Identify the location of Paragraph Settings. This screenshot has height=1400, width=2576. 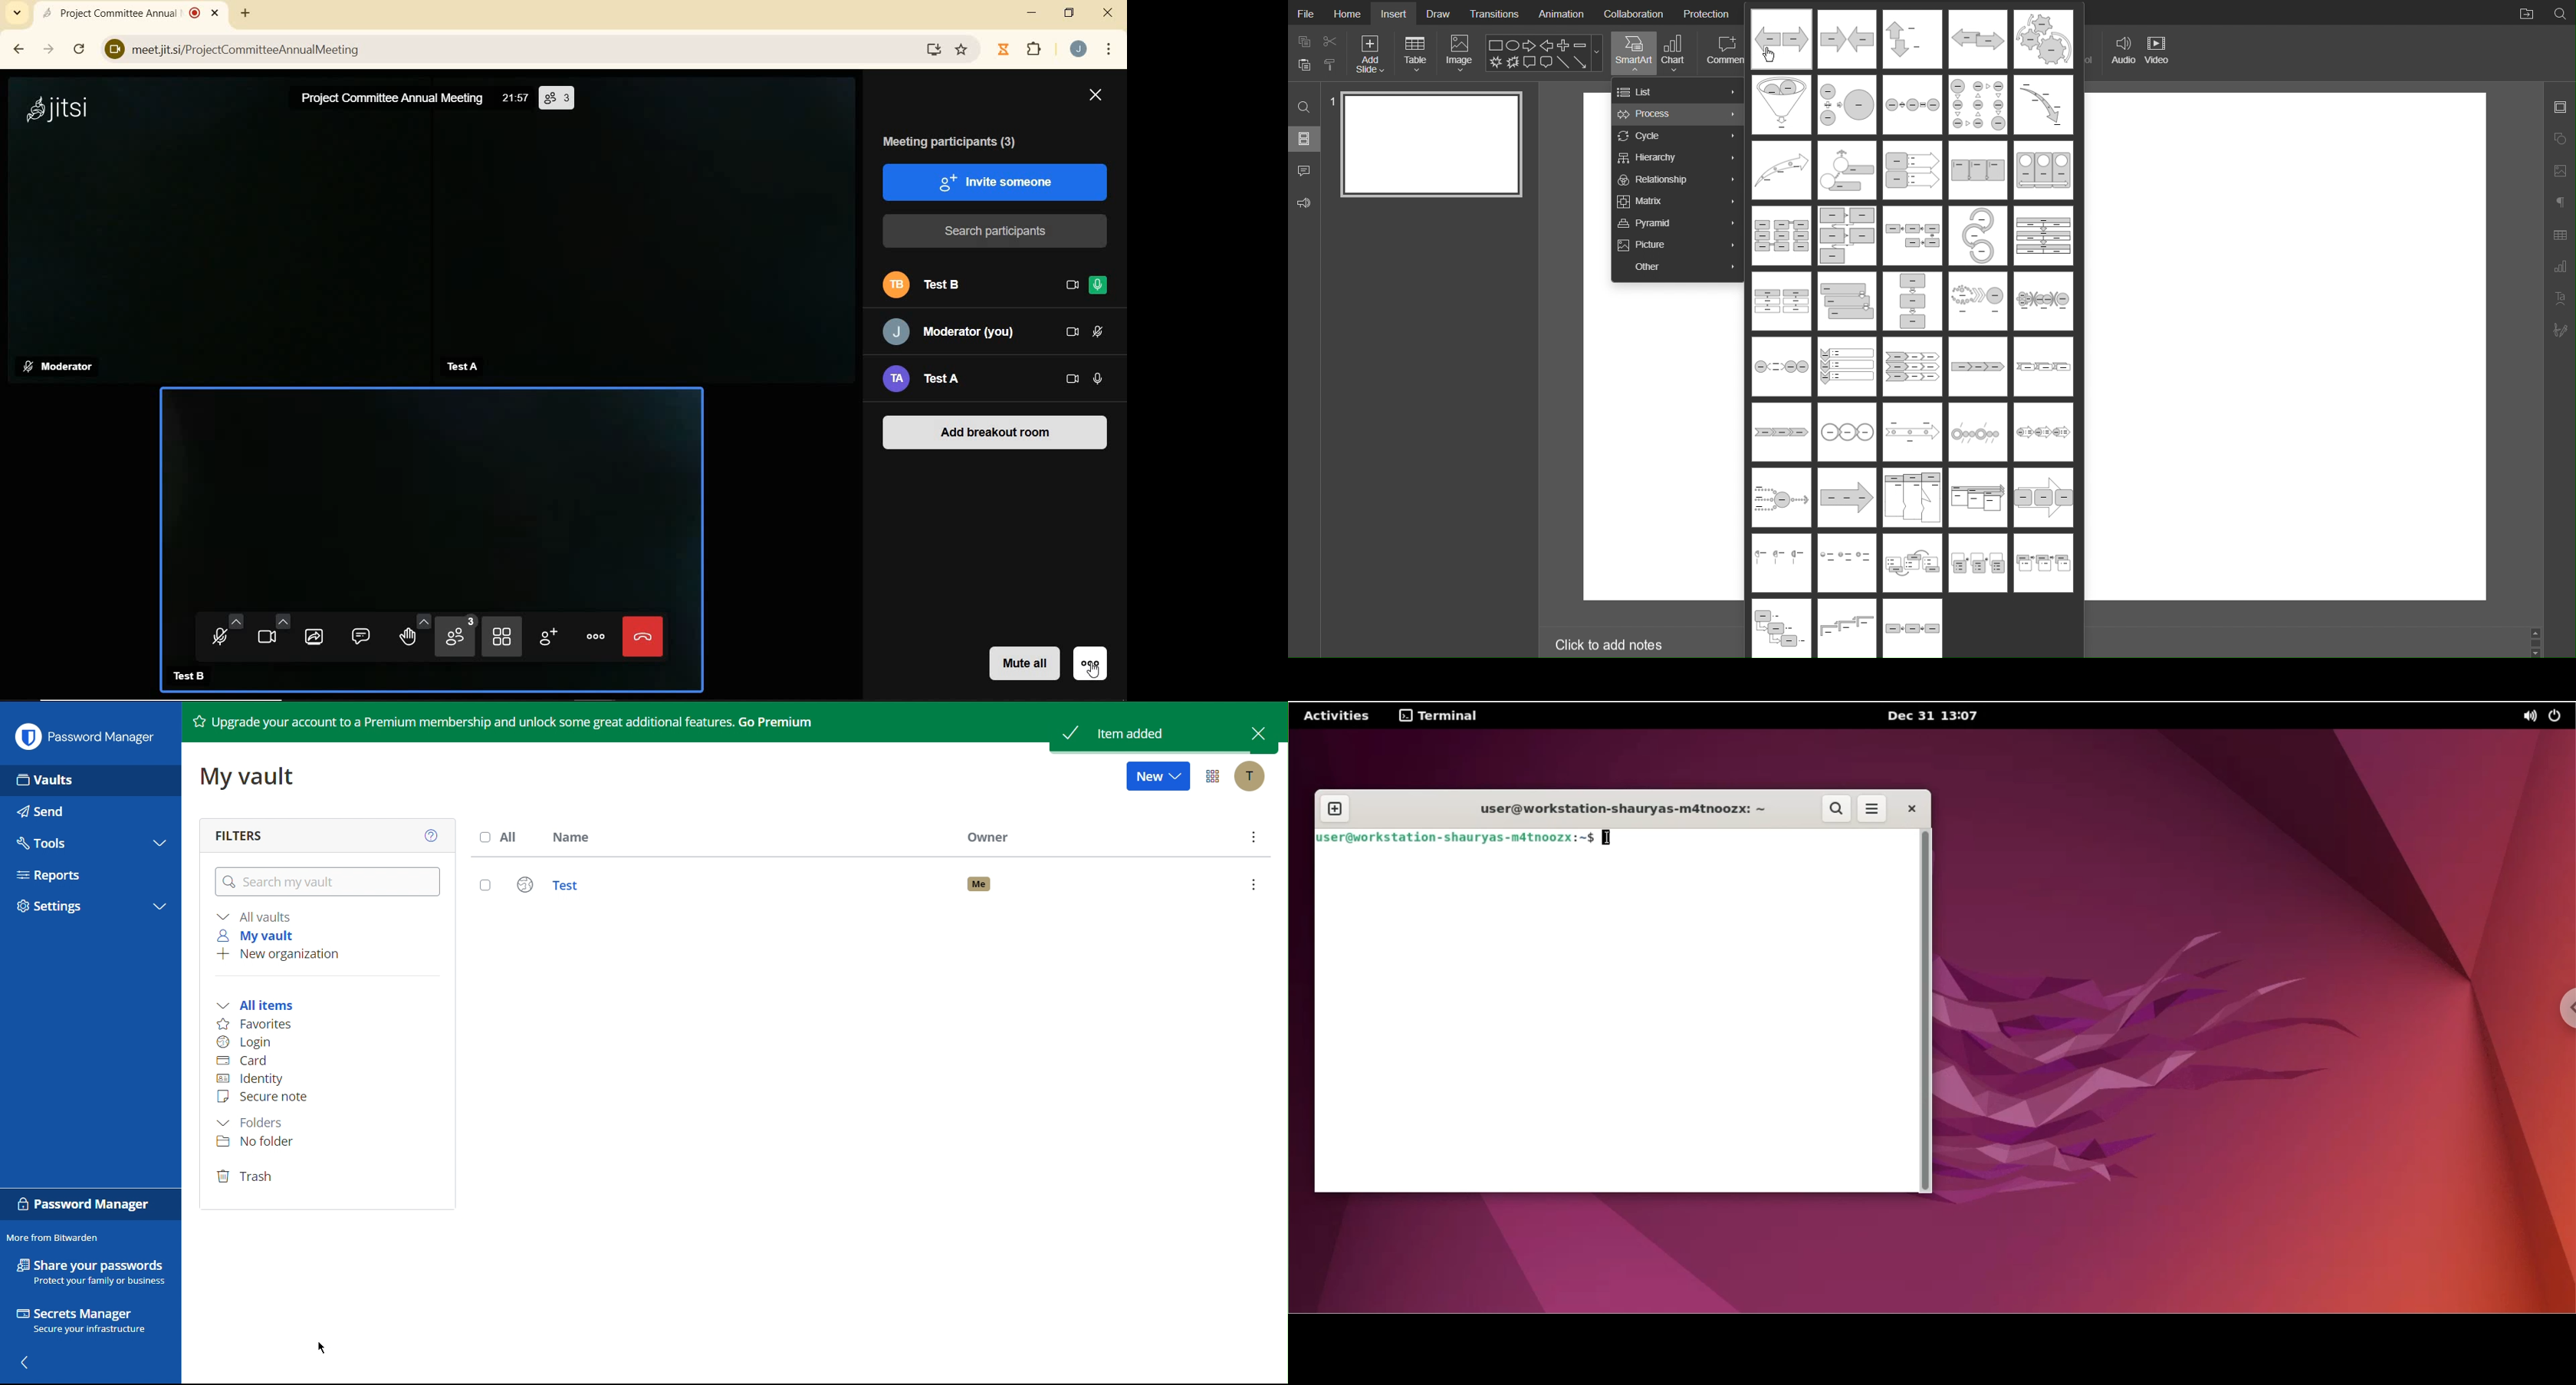
(2560, 203).